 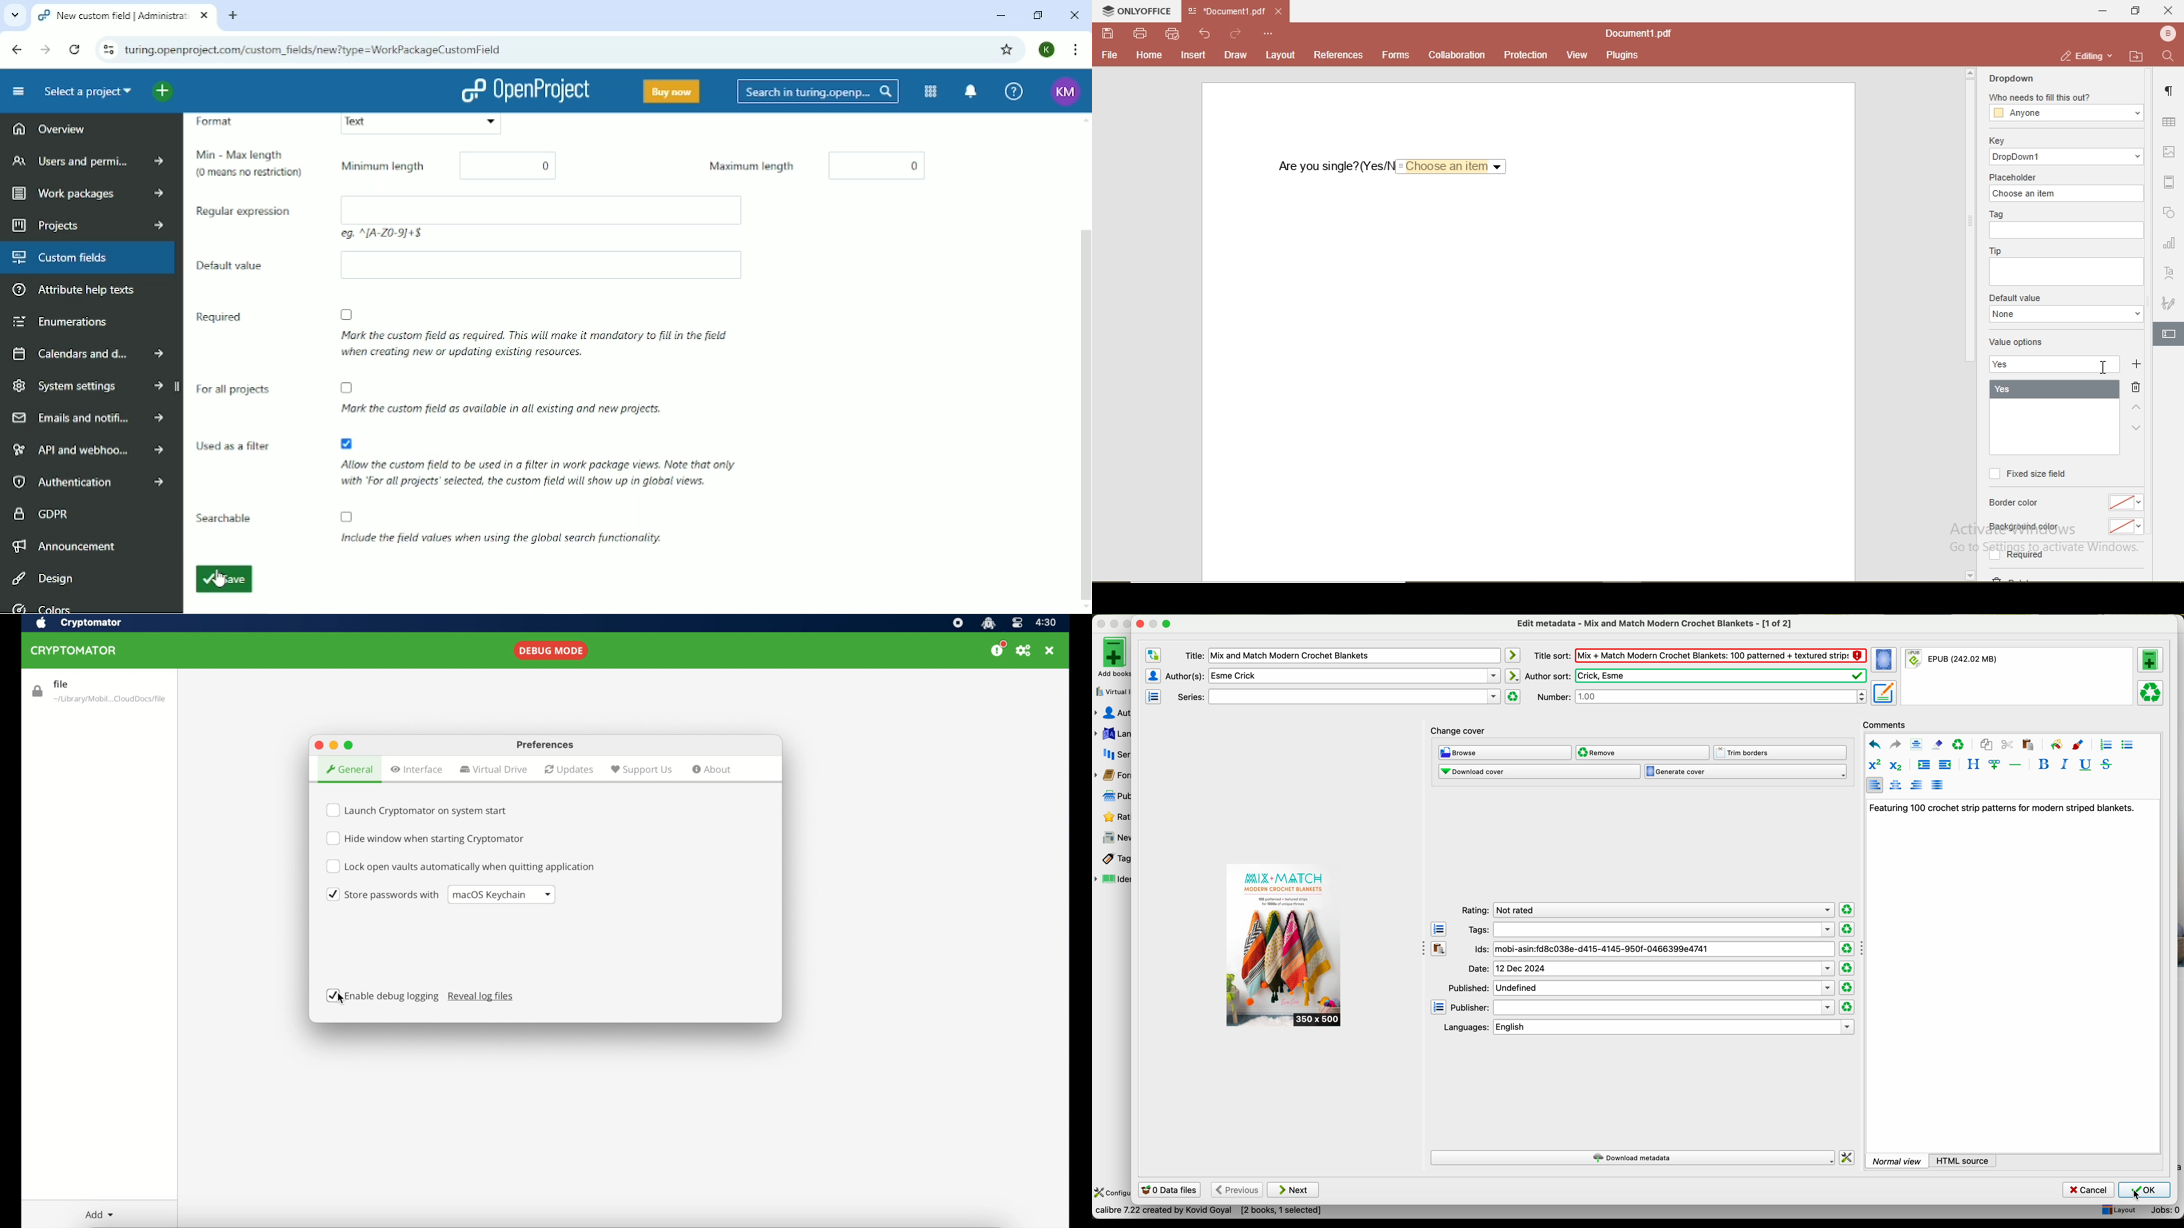 What do you see at coordinates (2135, 387) in the screenshot?
I see `delete` at bounding box center [2135, 387].